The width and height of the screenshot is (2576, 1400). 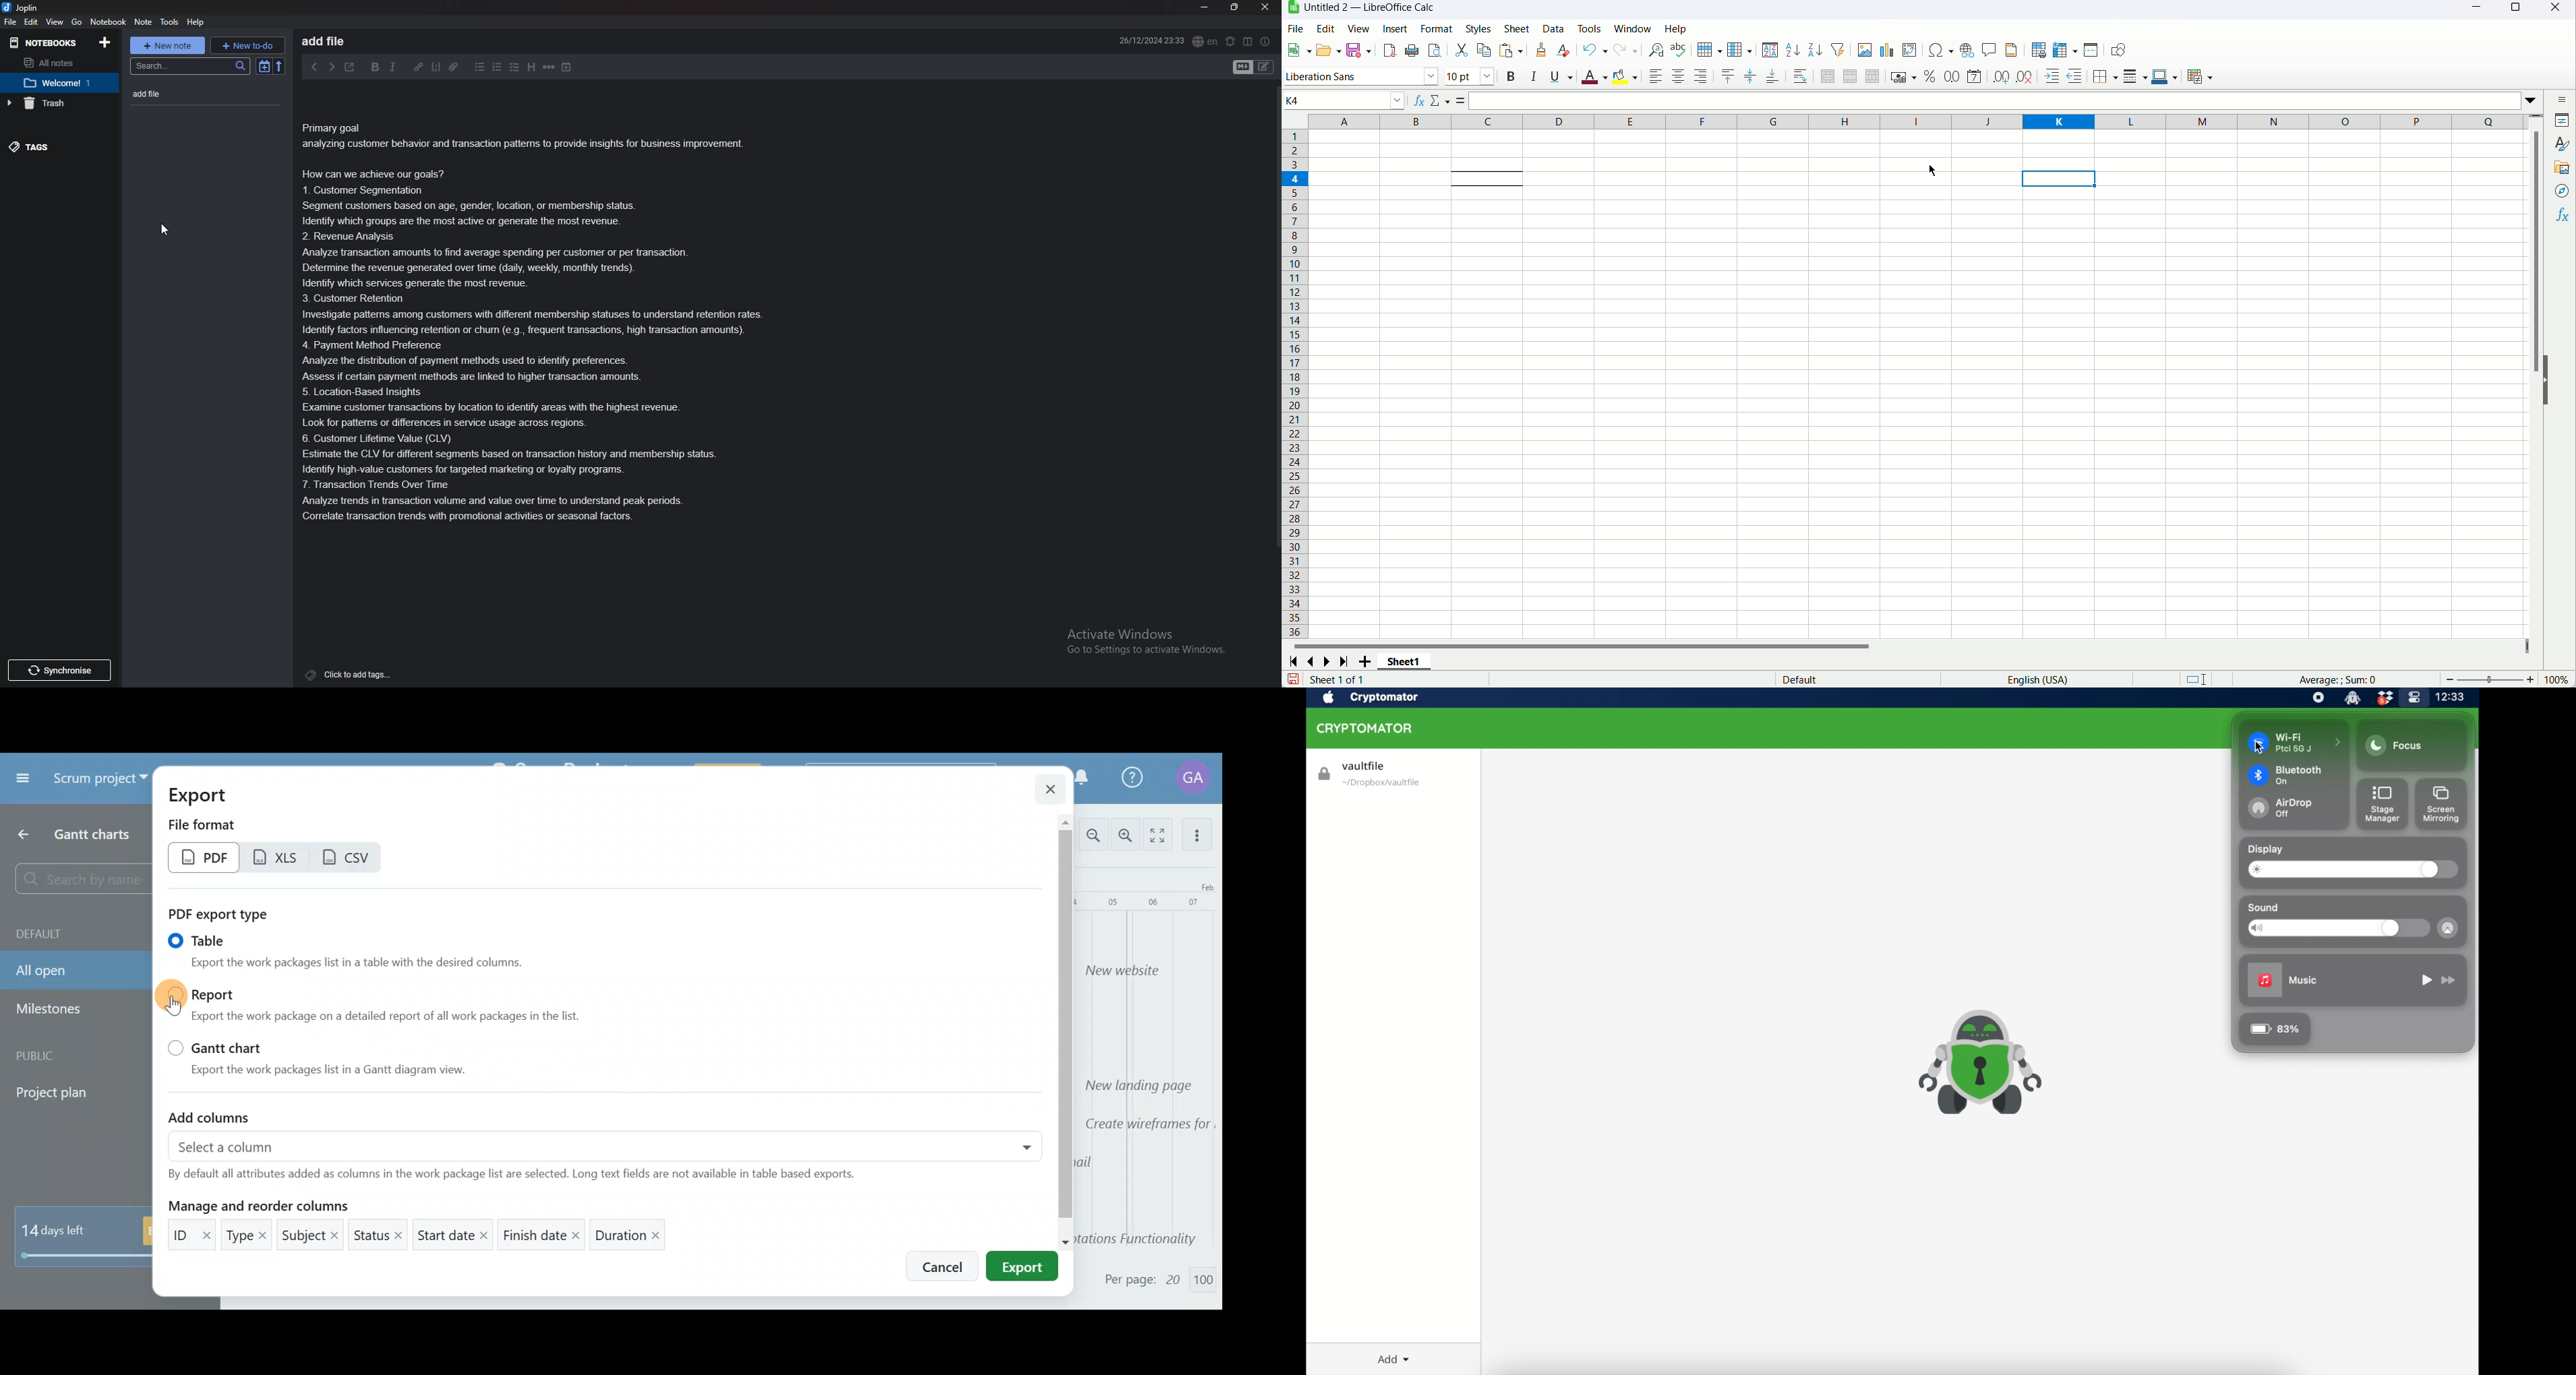 What do you see at coordinates (451, 1236) in the screenshot?
I see `Start date` at bounding box center [451, 1236].